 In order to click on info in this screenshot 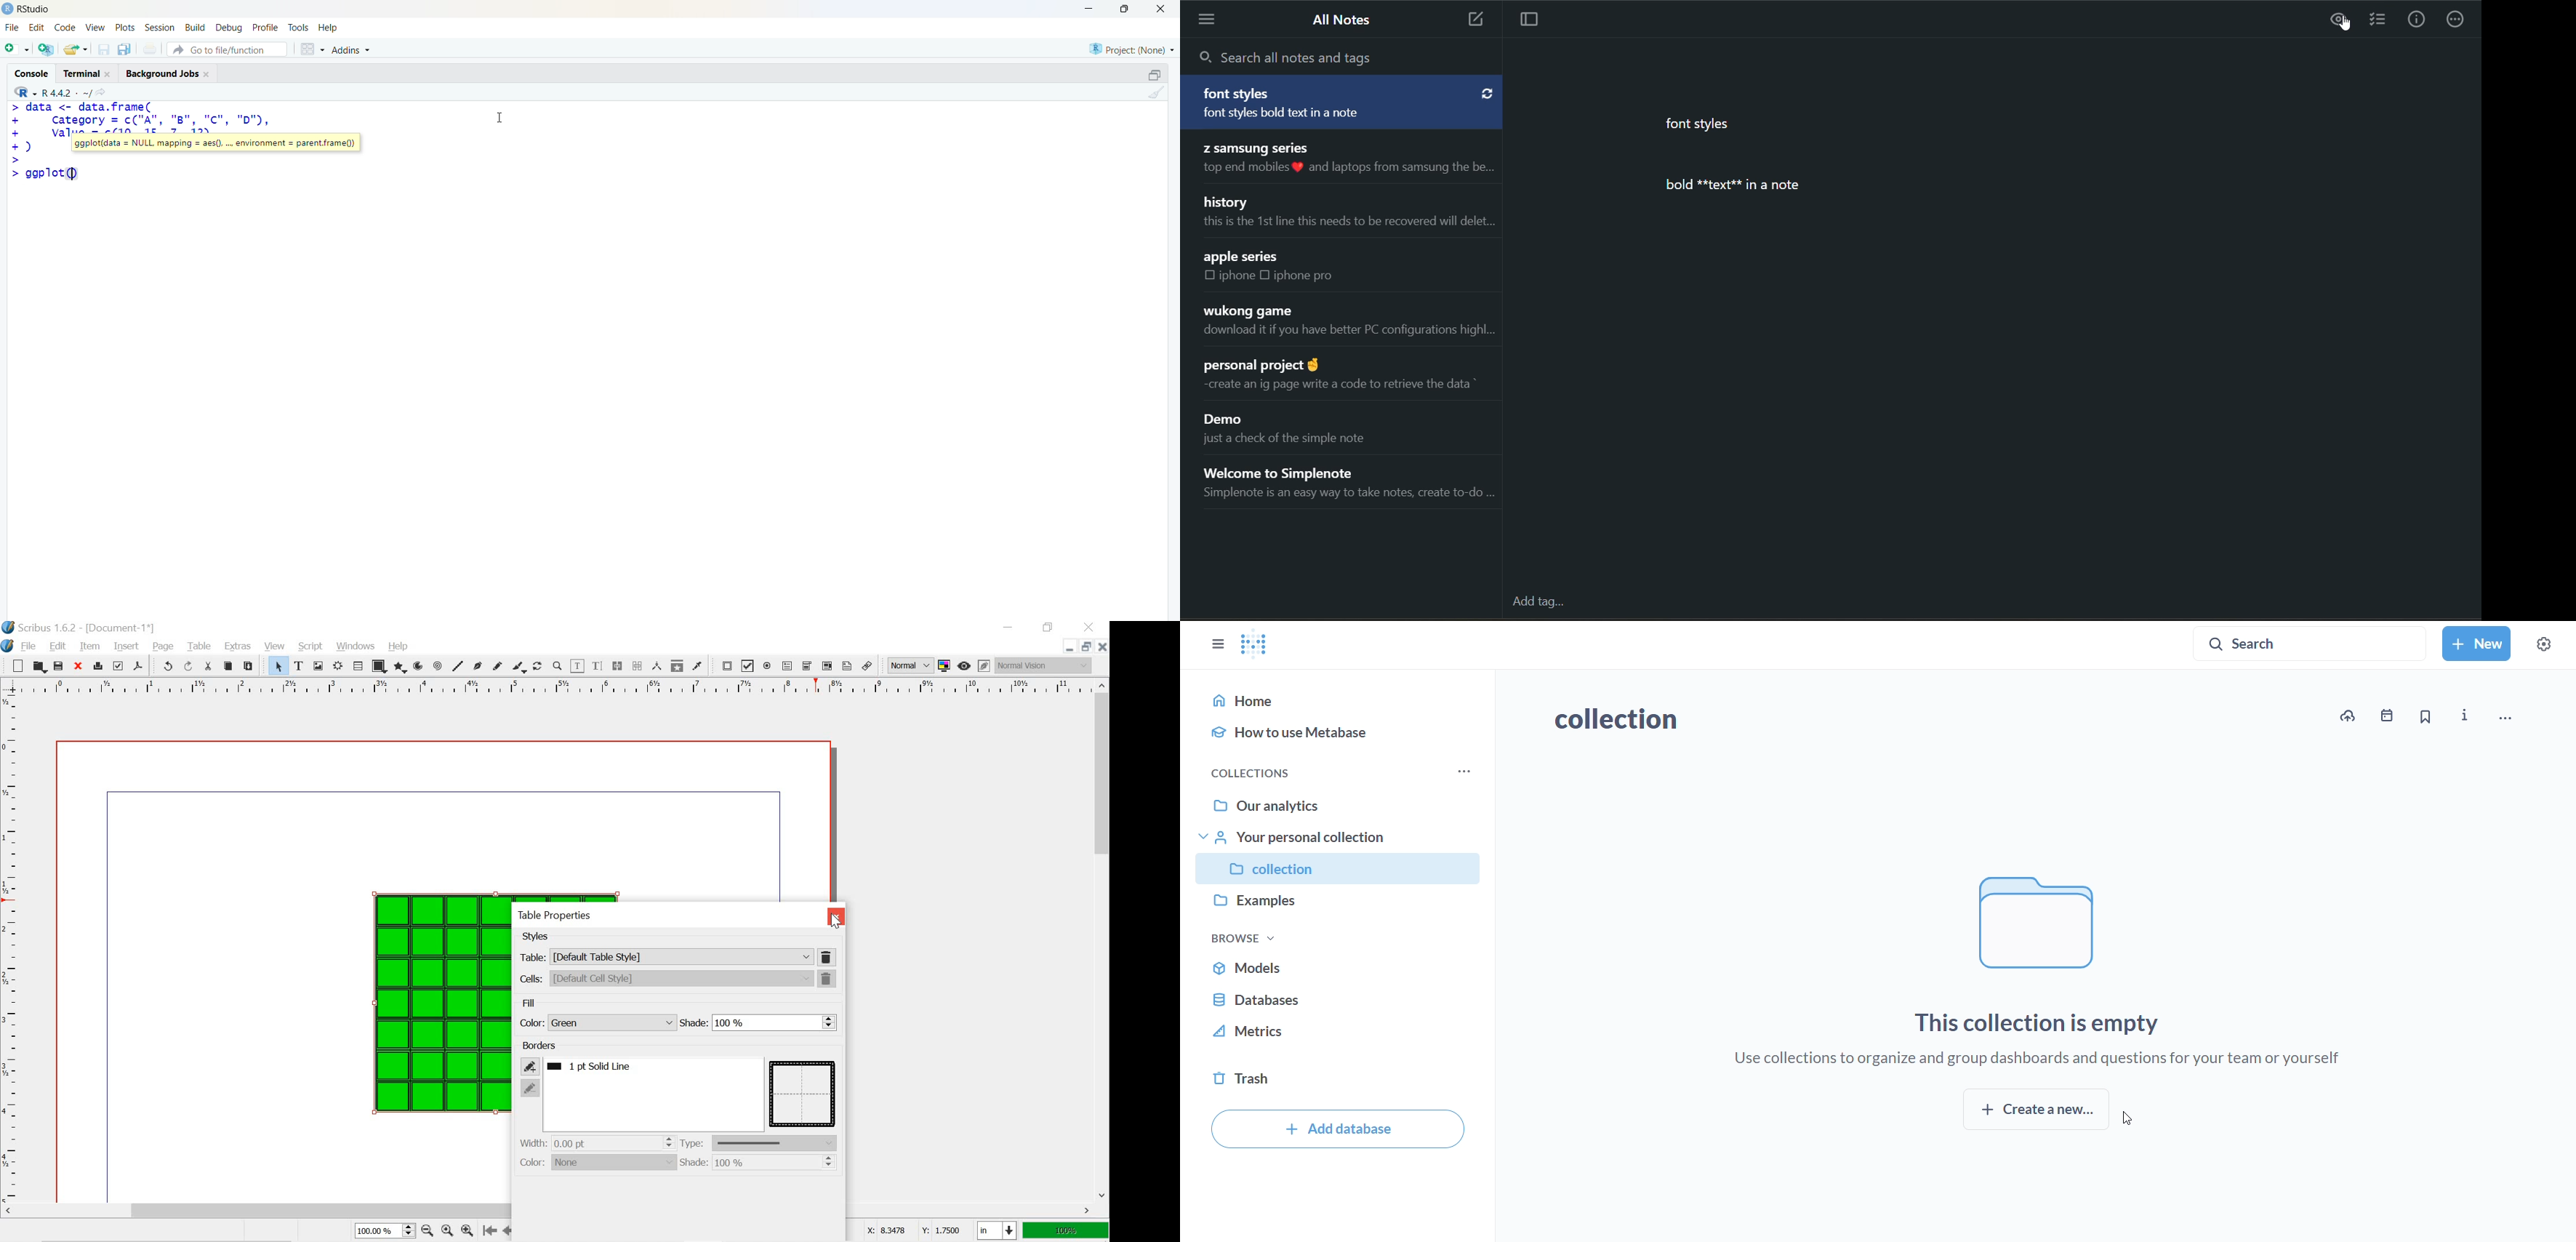, I will do `click(2416, 21)`.